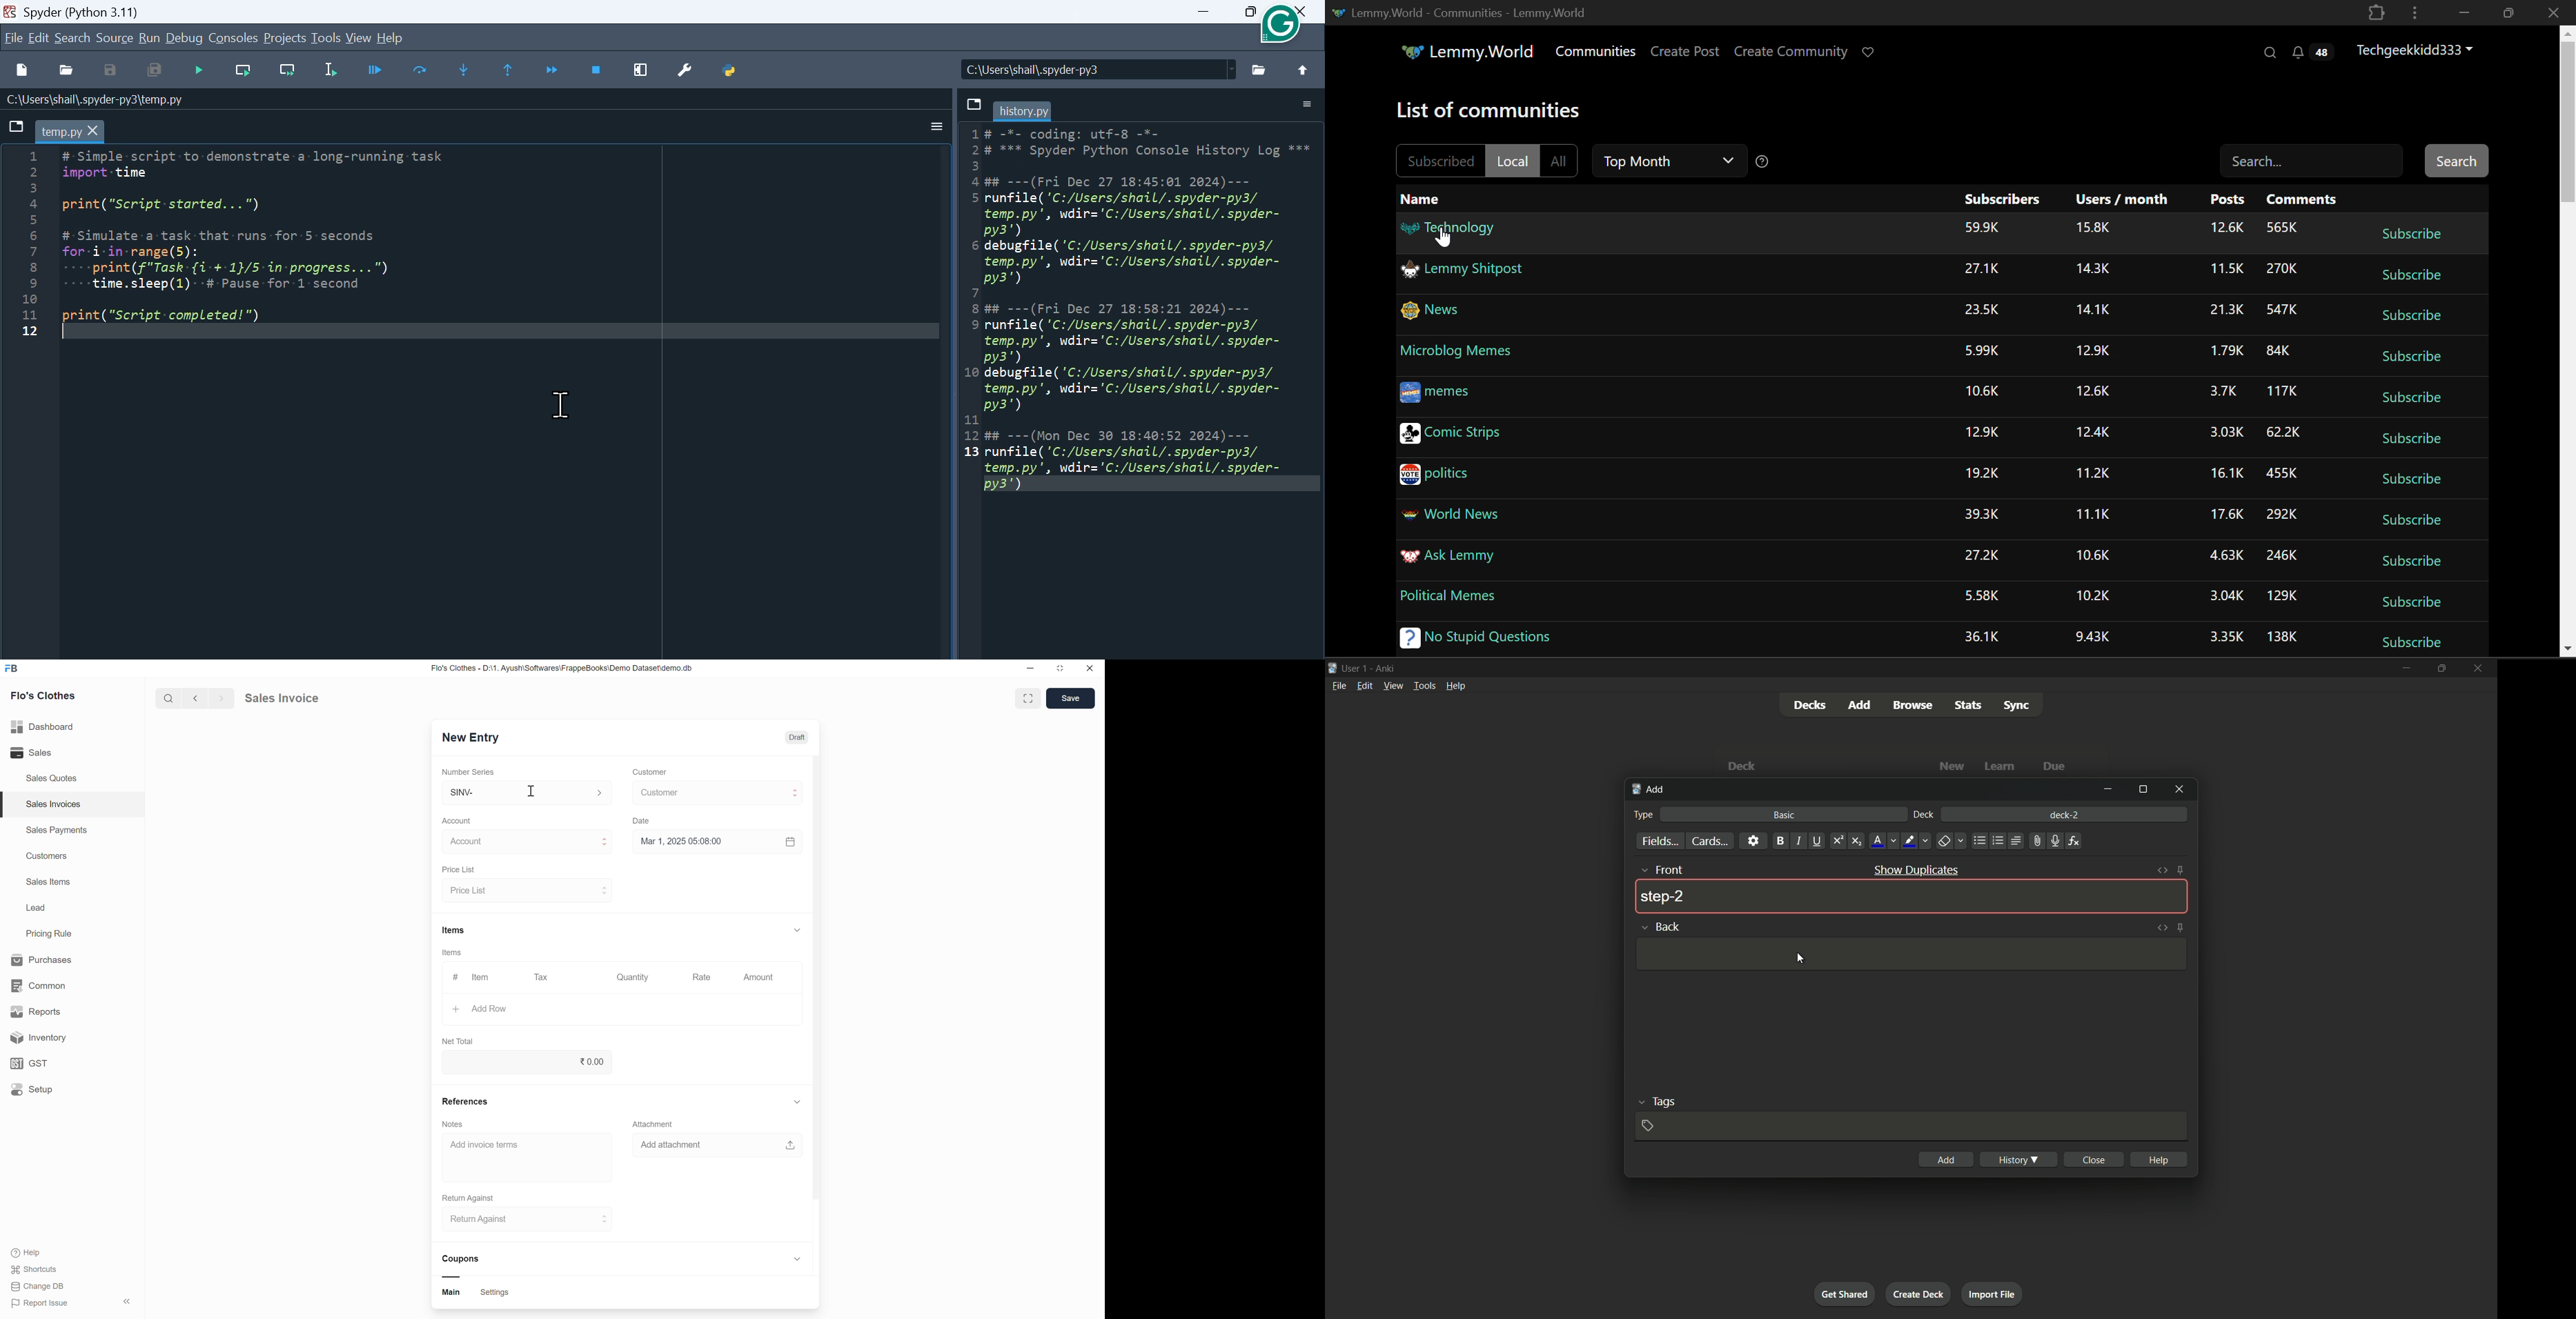 The image size is (2576, 1344). Describe the element at coordinates (58, 727) in the screenshot. I see `Dashboard ` at that location.